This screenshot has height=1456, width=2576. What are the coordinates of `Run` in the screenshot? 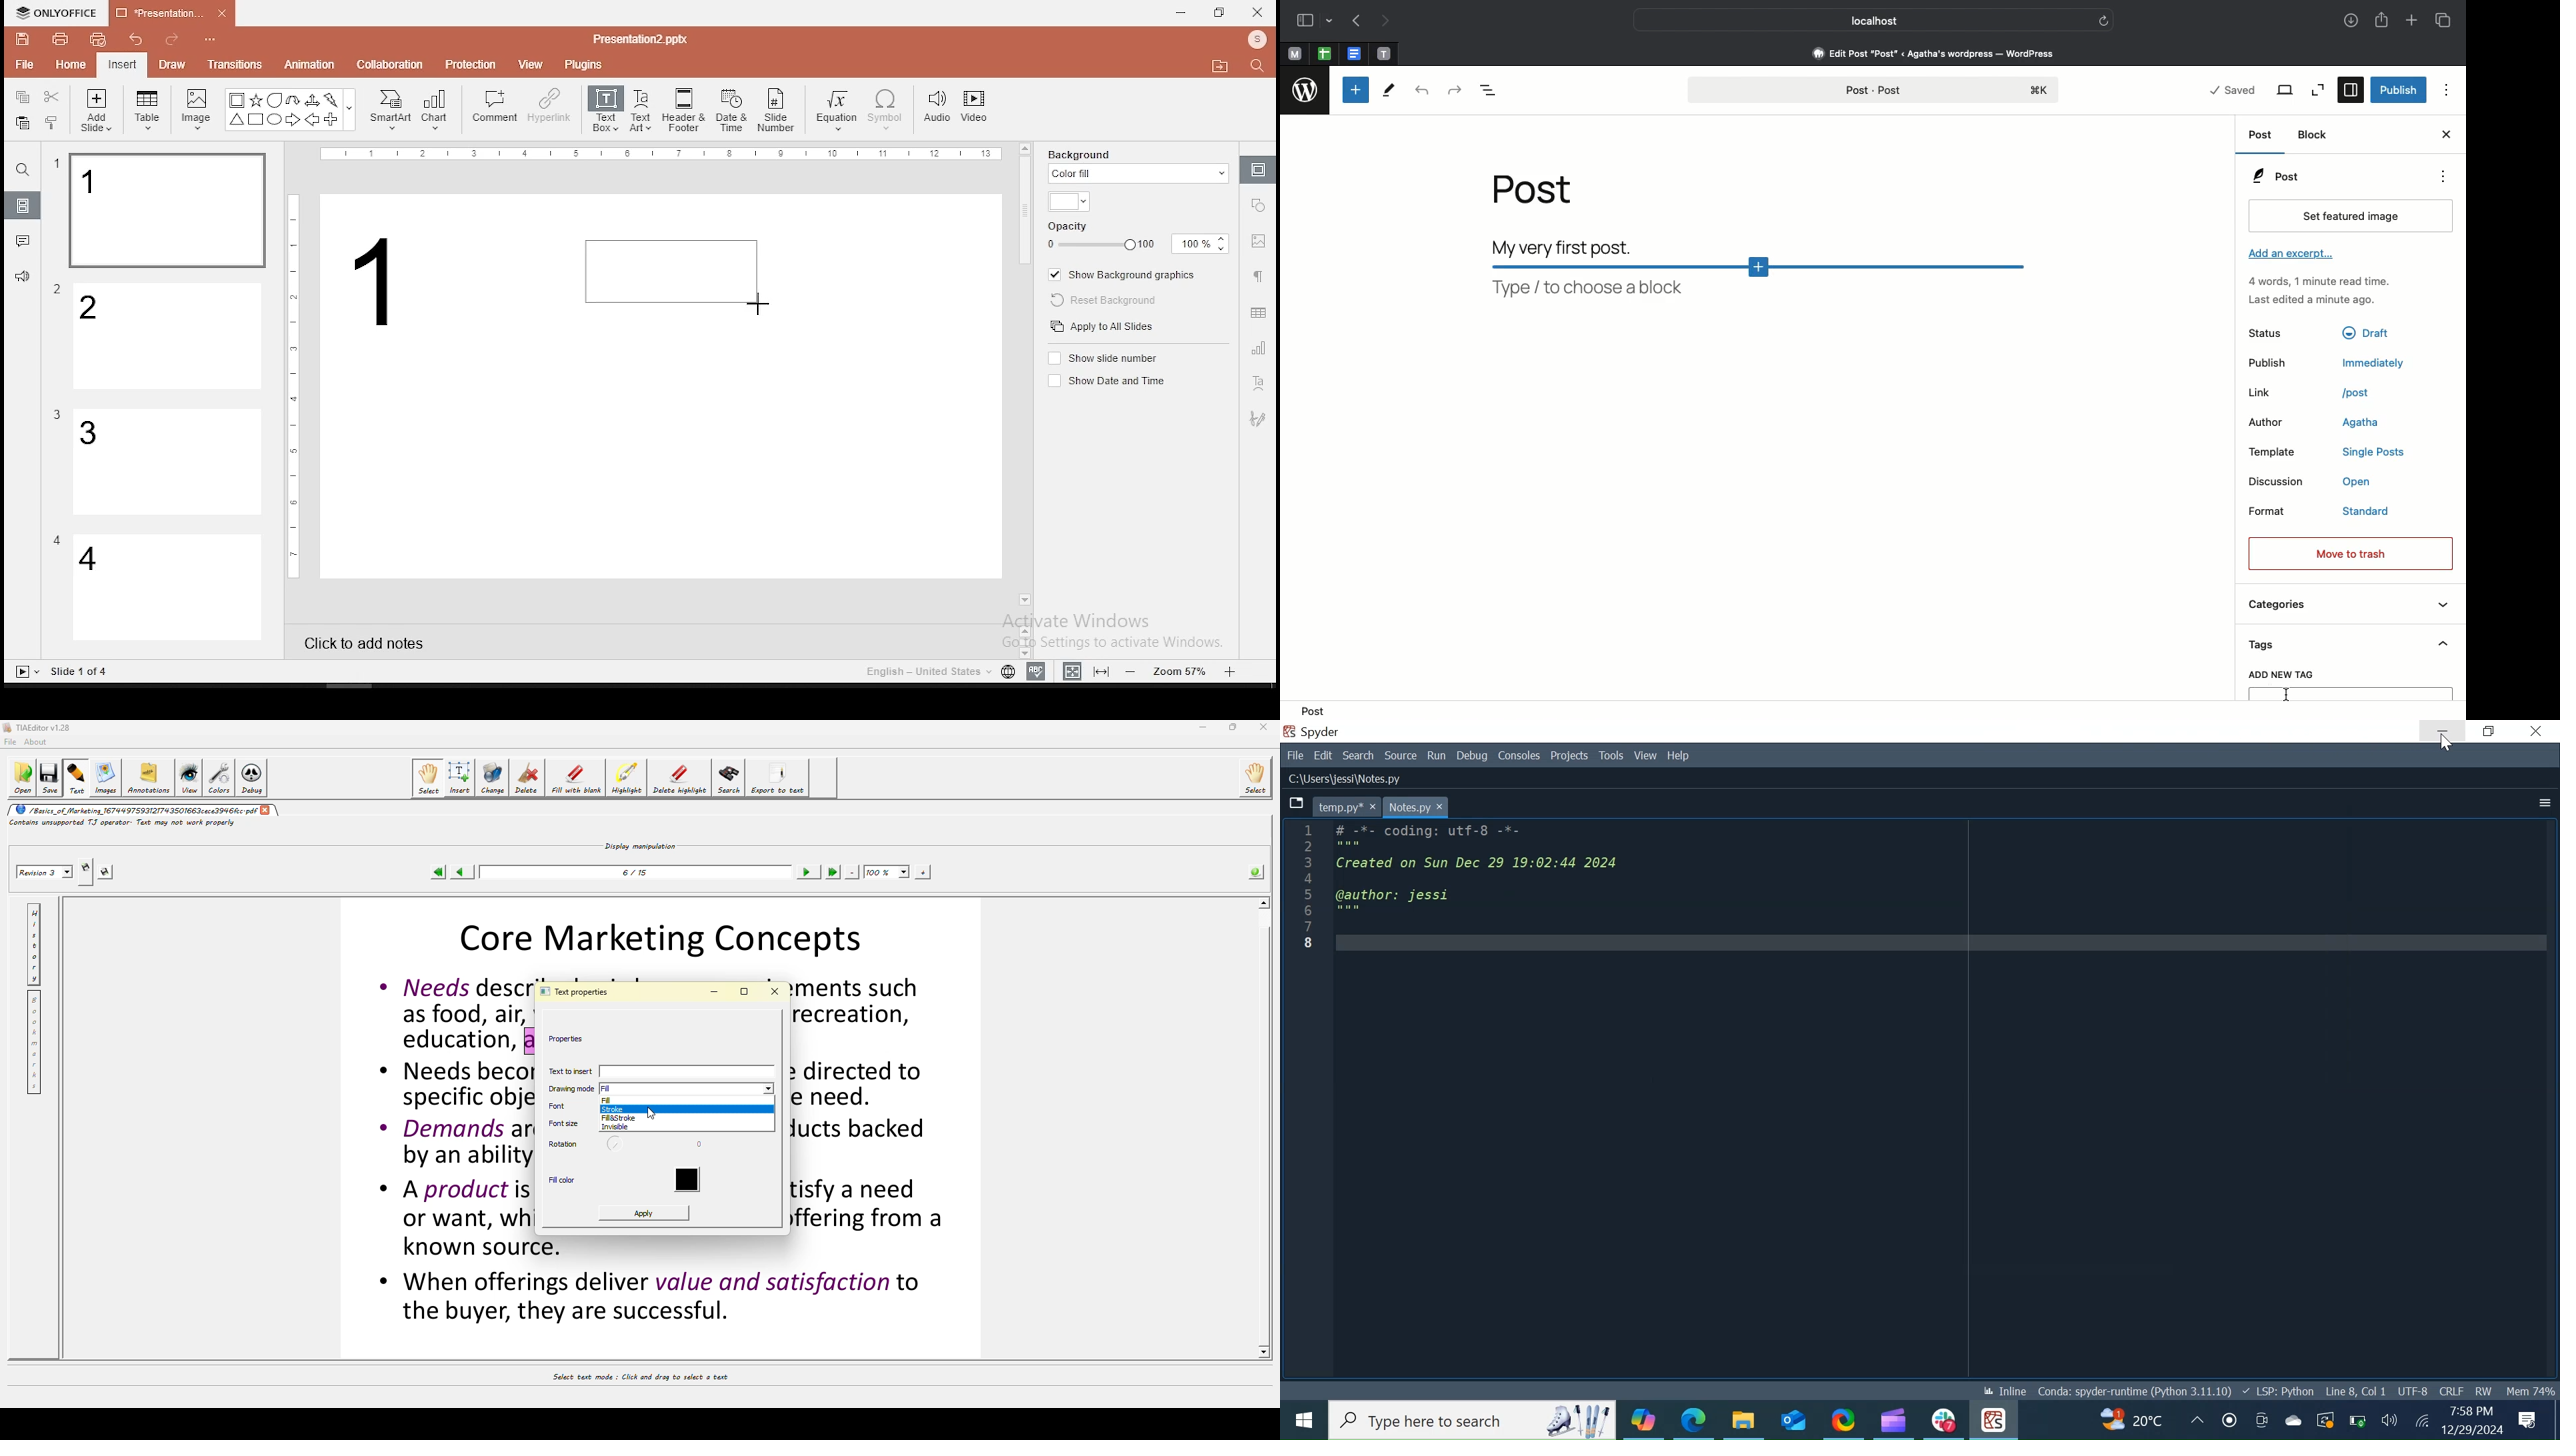 It's located at (1438, 757).